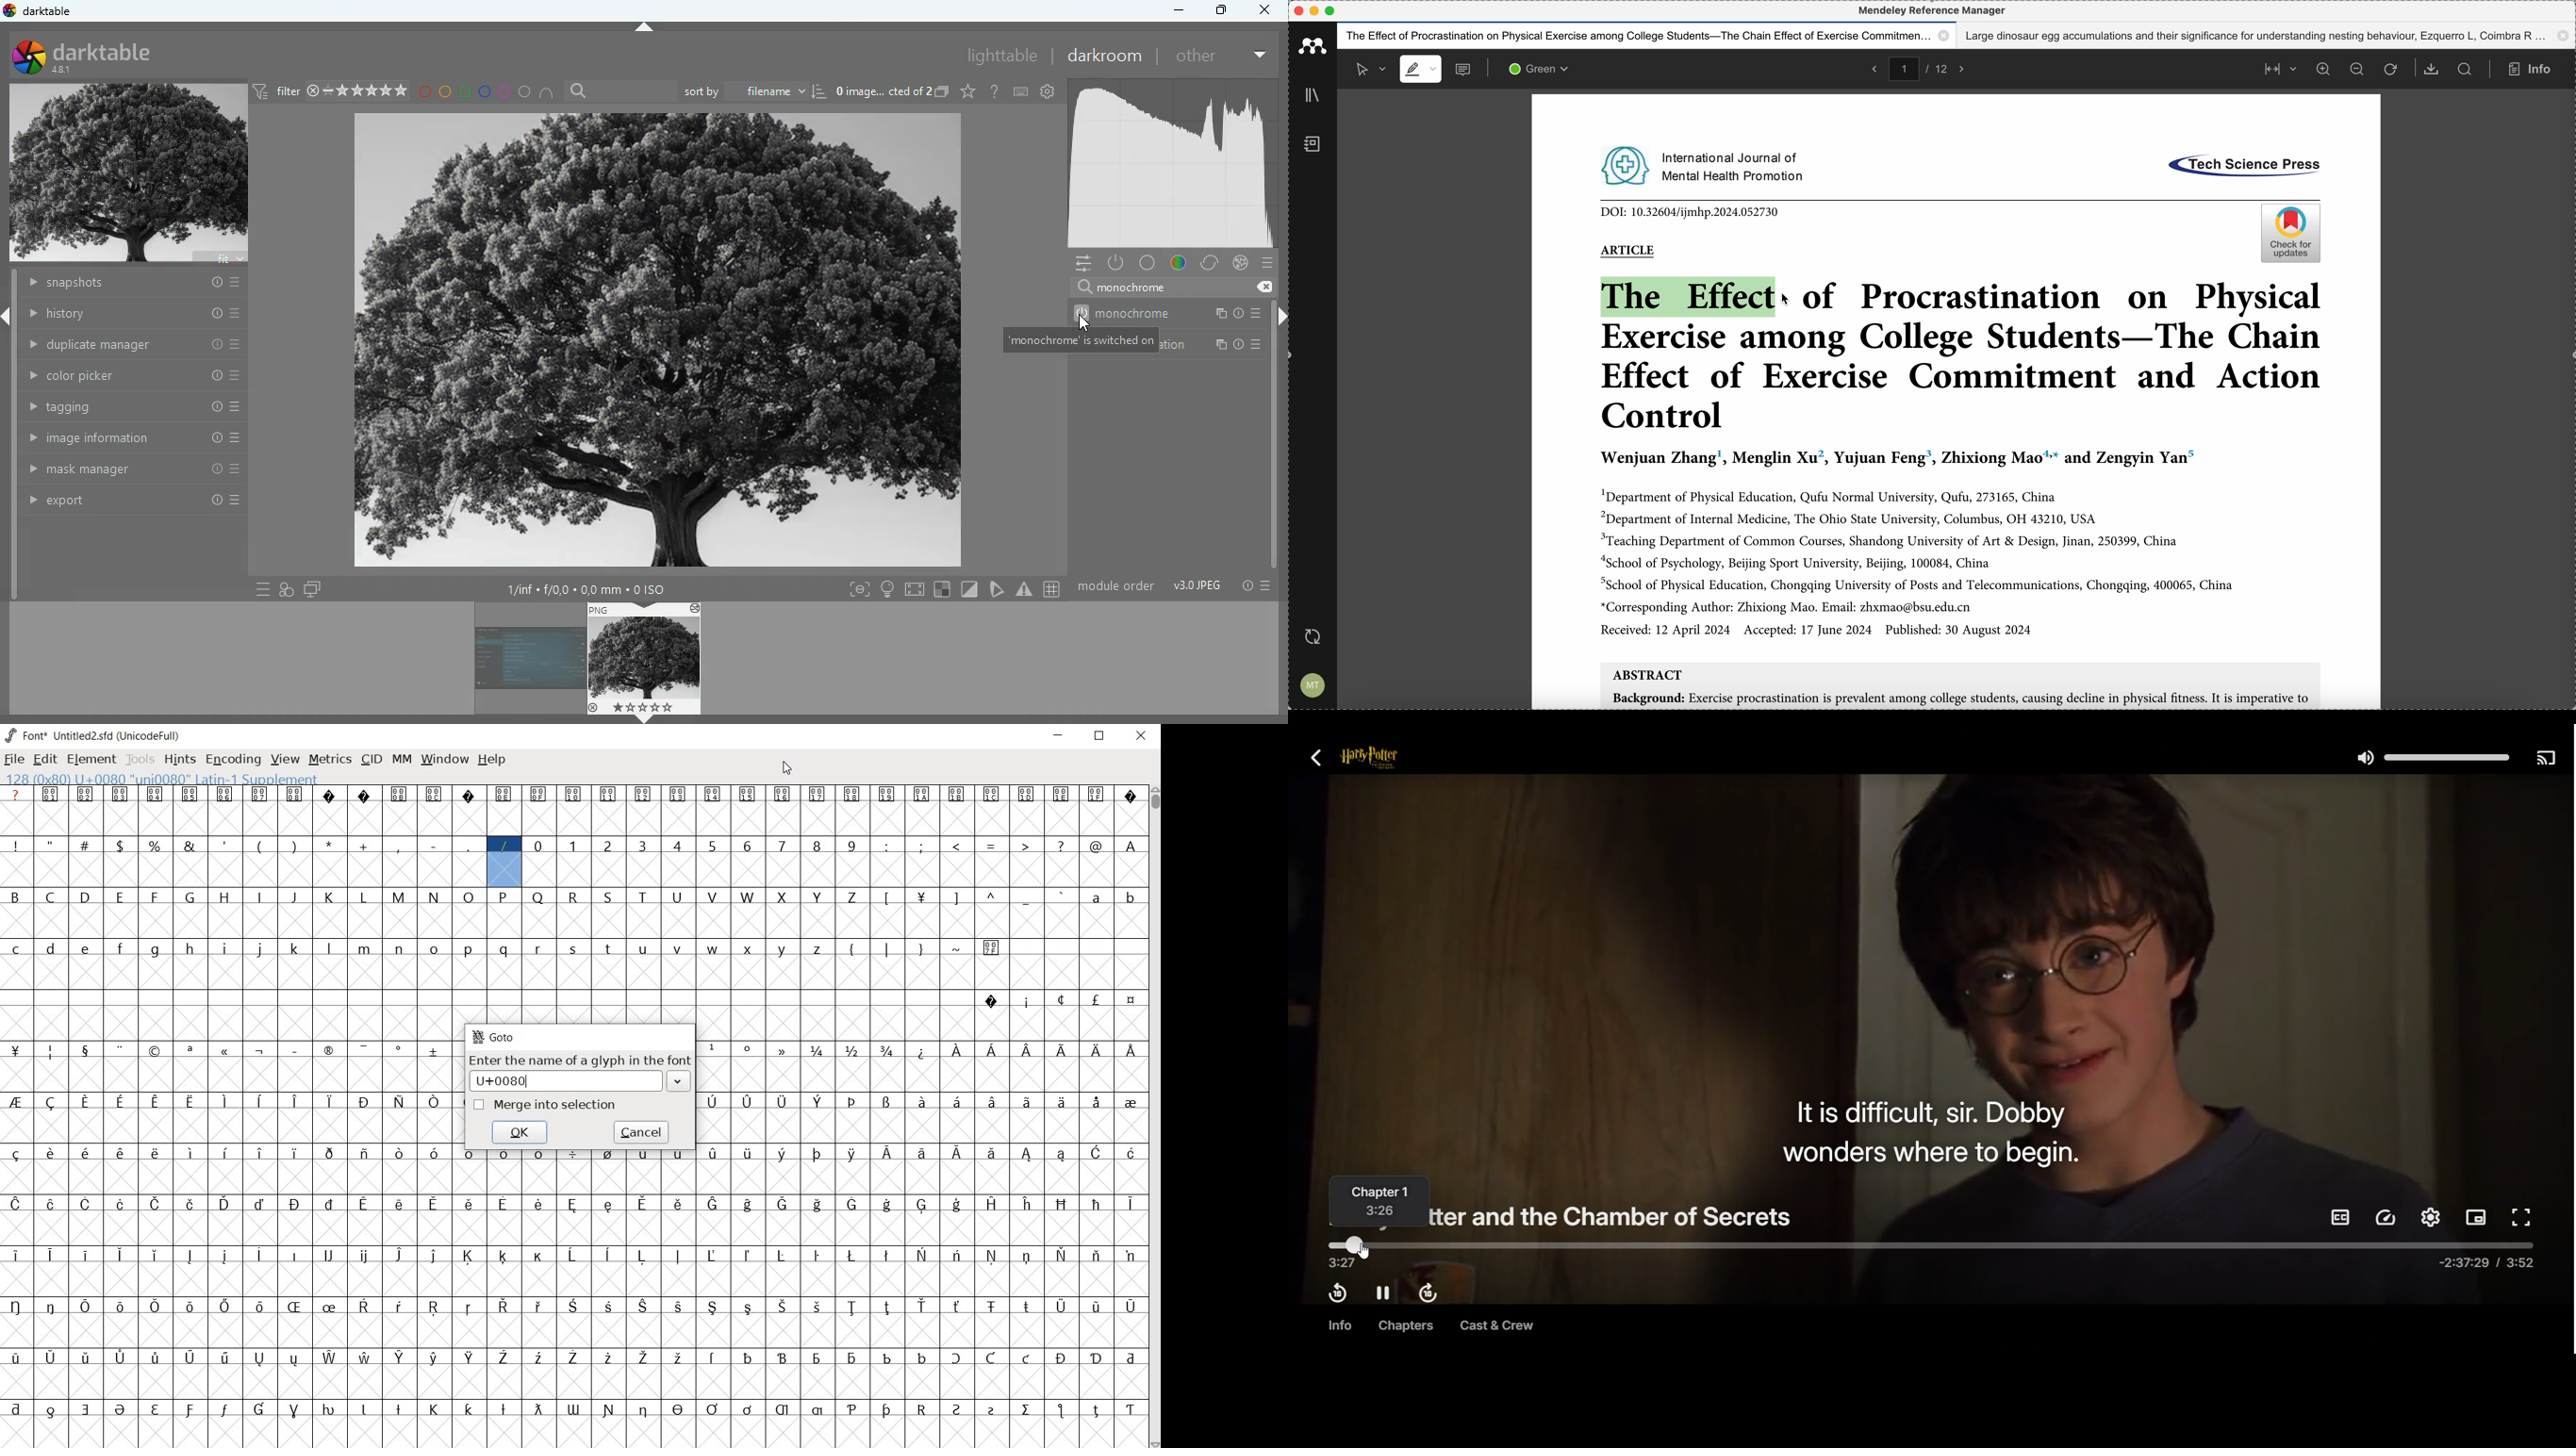  Describe the element at coordinates (1116, 587) in the screenshot. I see `module order` at that location.